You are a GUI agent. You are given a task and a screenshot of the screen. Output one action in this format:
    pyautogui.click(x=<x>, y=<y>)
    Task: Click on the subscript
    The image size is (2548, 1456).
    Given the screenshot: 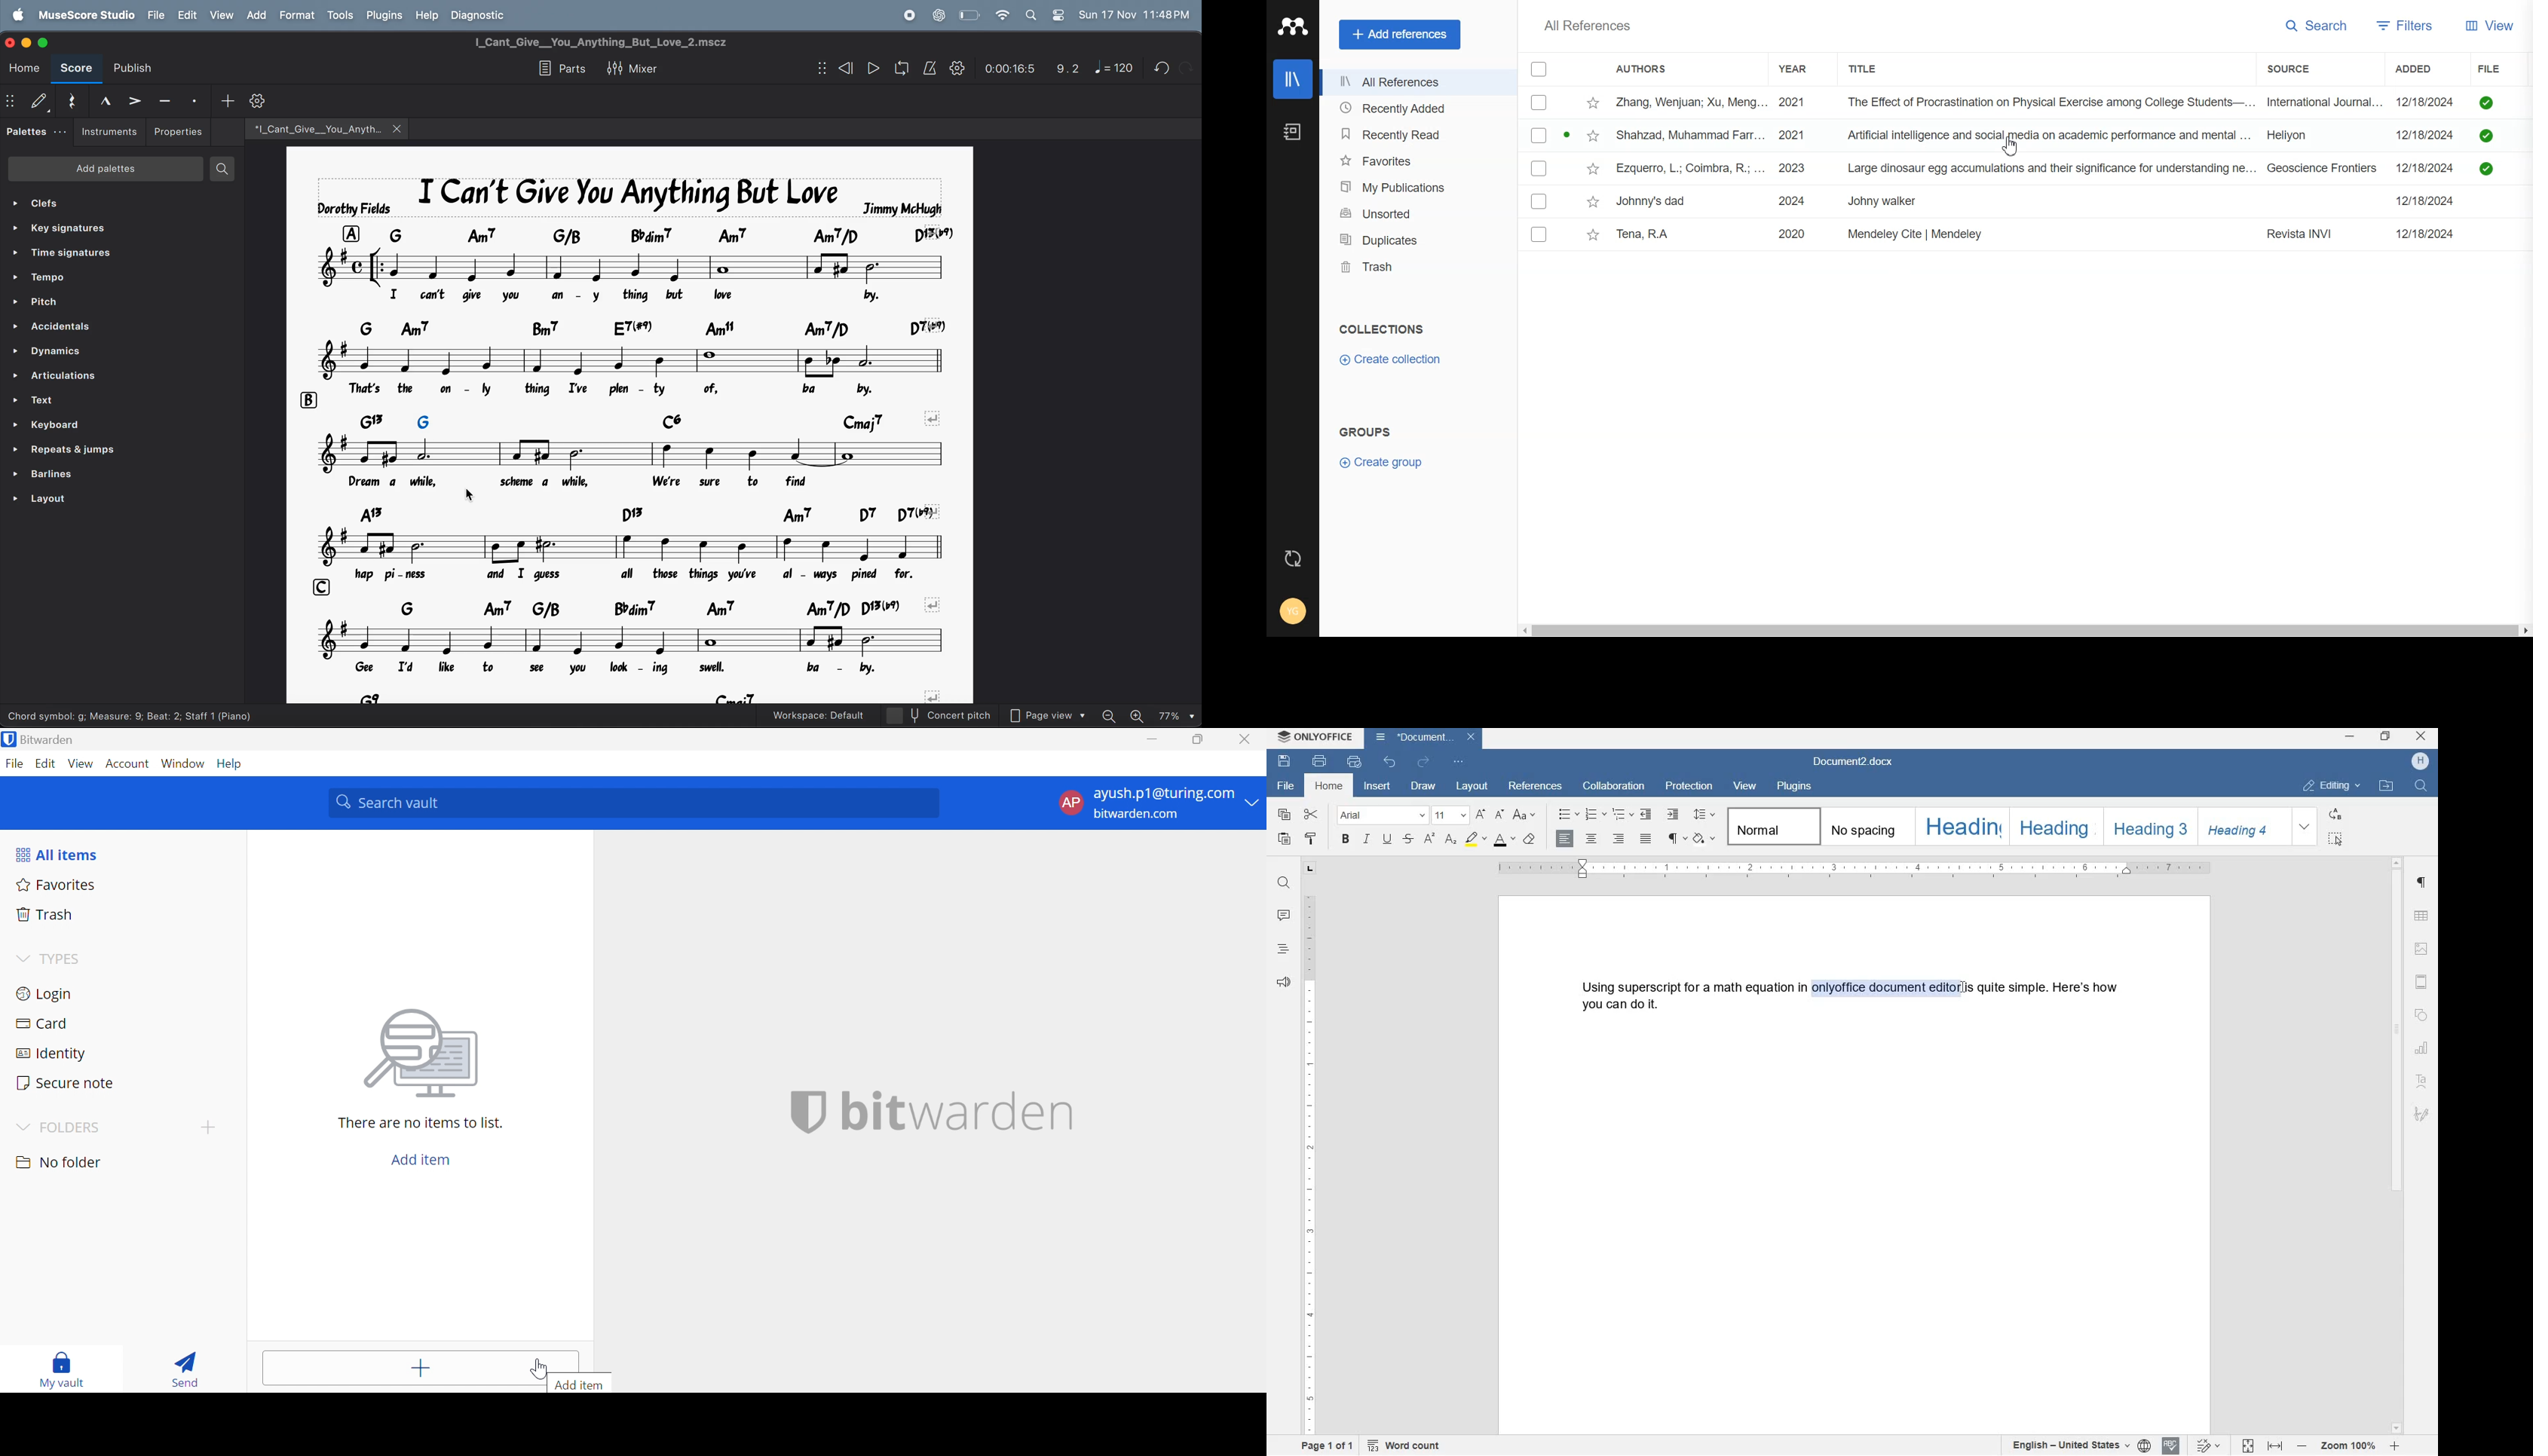 What is the action you would take?
    pyautogui.click(x=1450, y=840)
    